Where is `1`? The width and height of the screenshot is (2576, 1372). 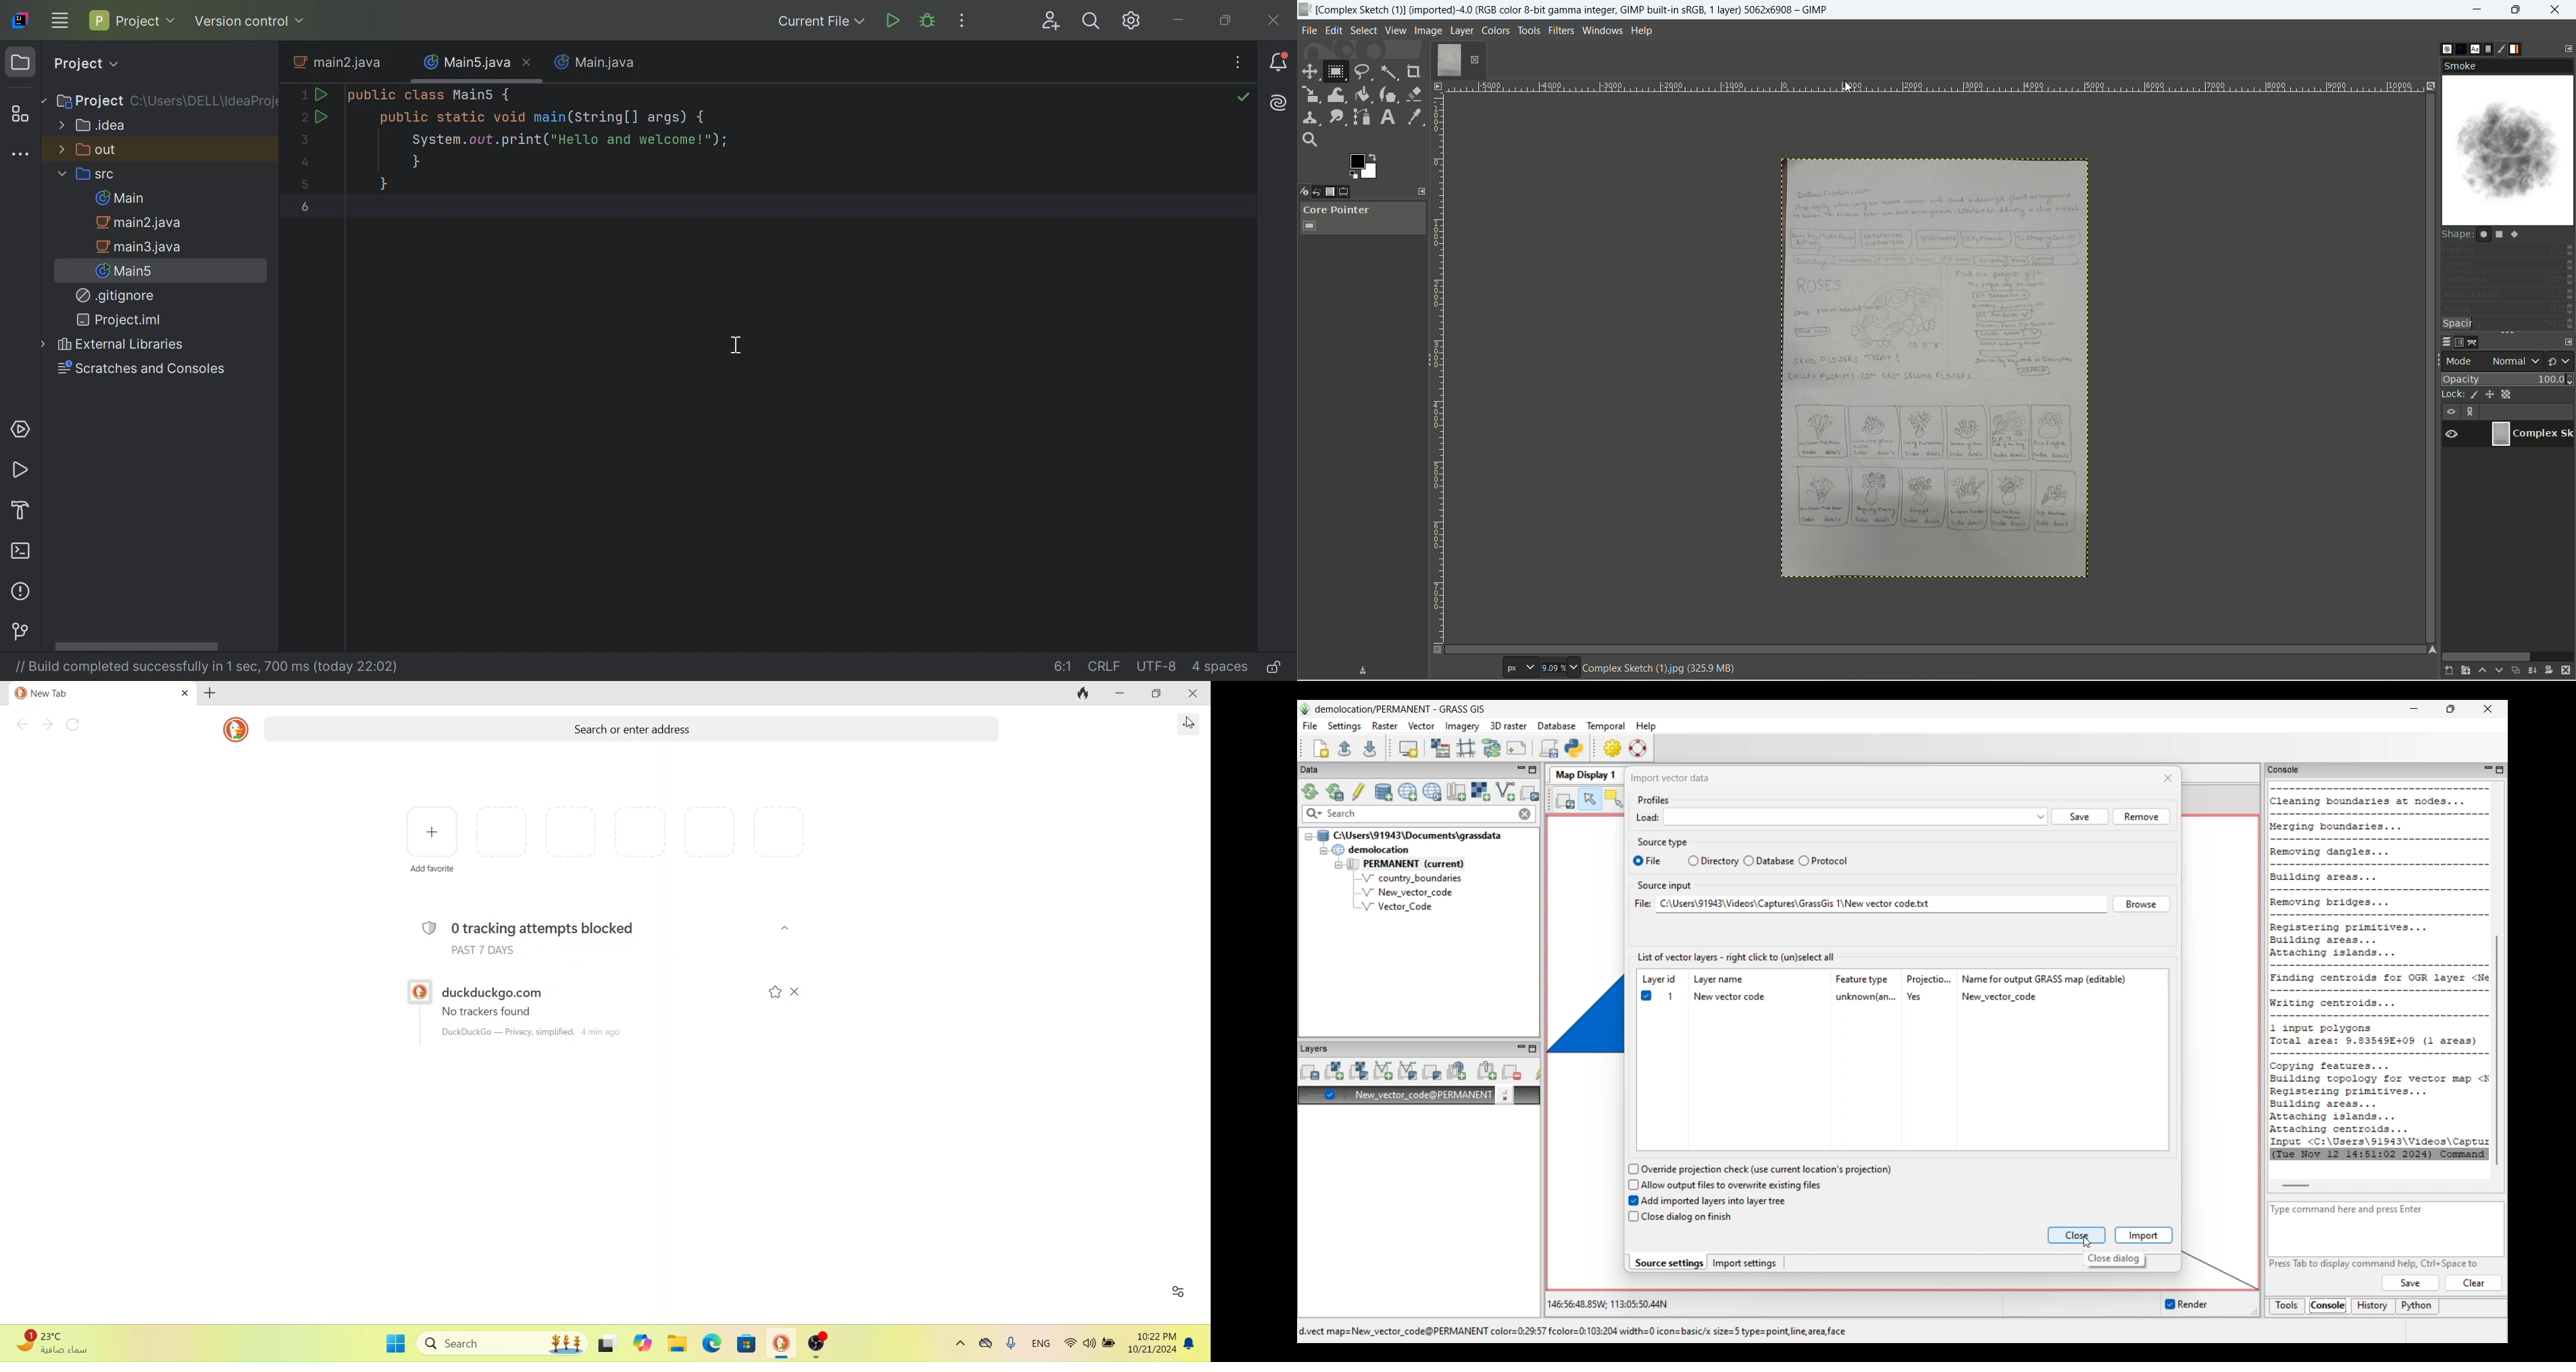
1 is located at coordinates (300, 96).